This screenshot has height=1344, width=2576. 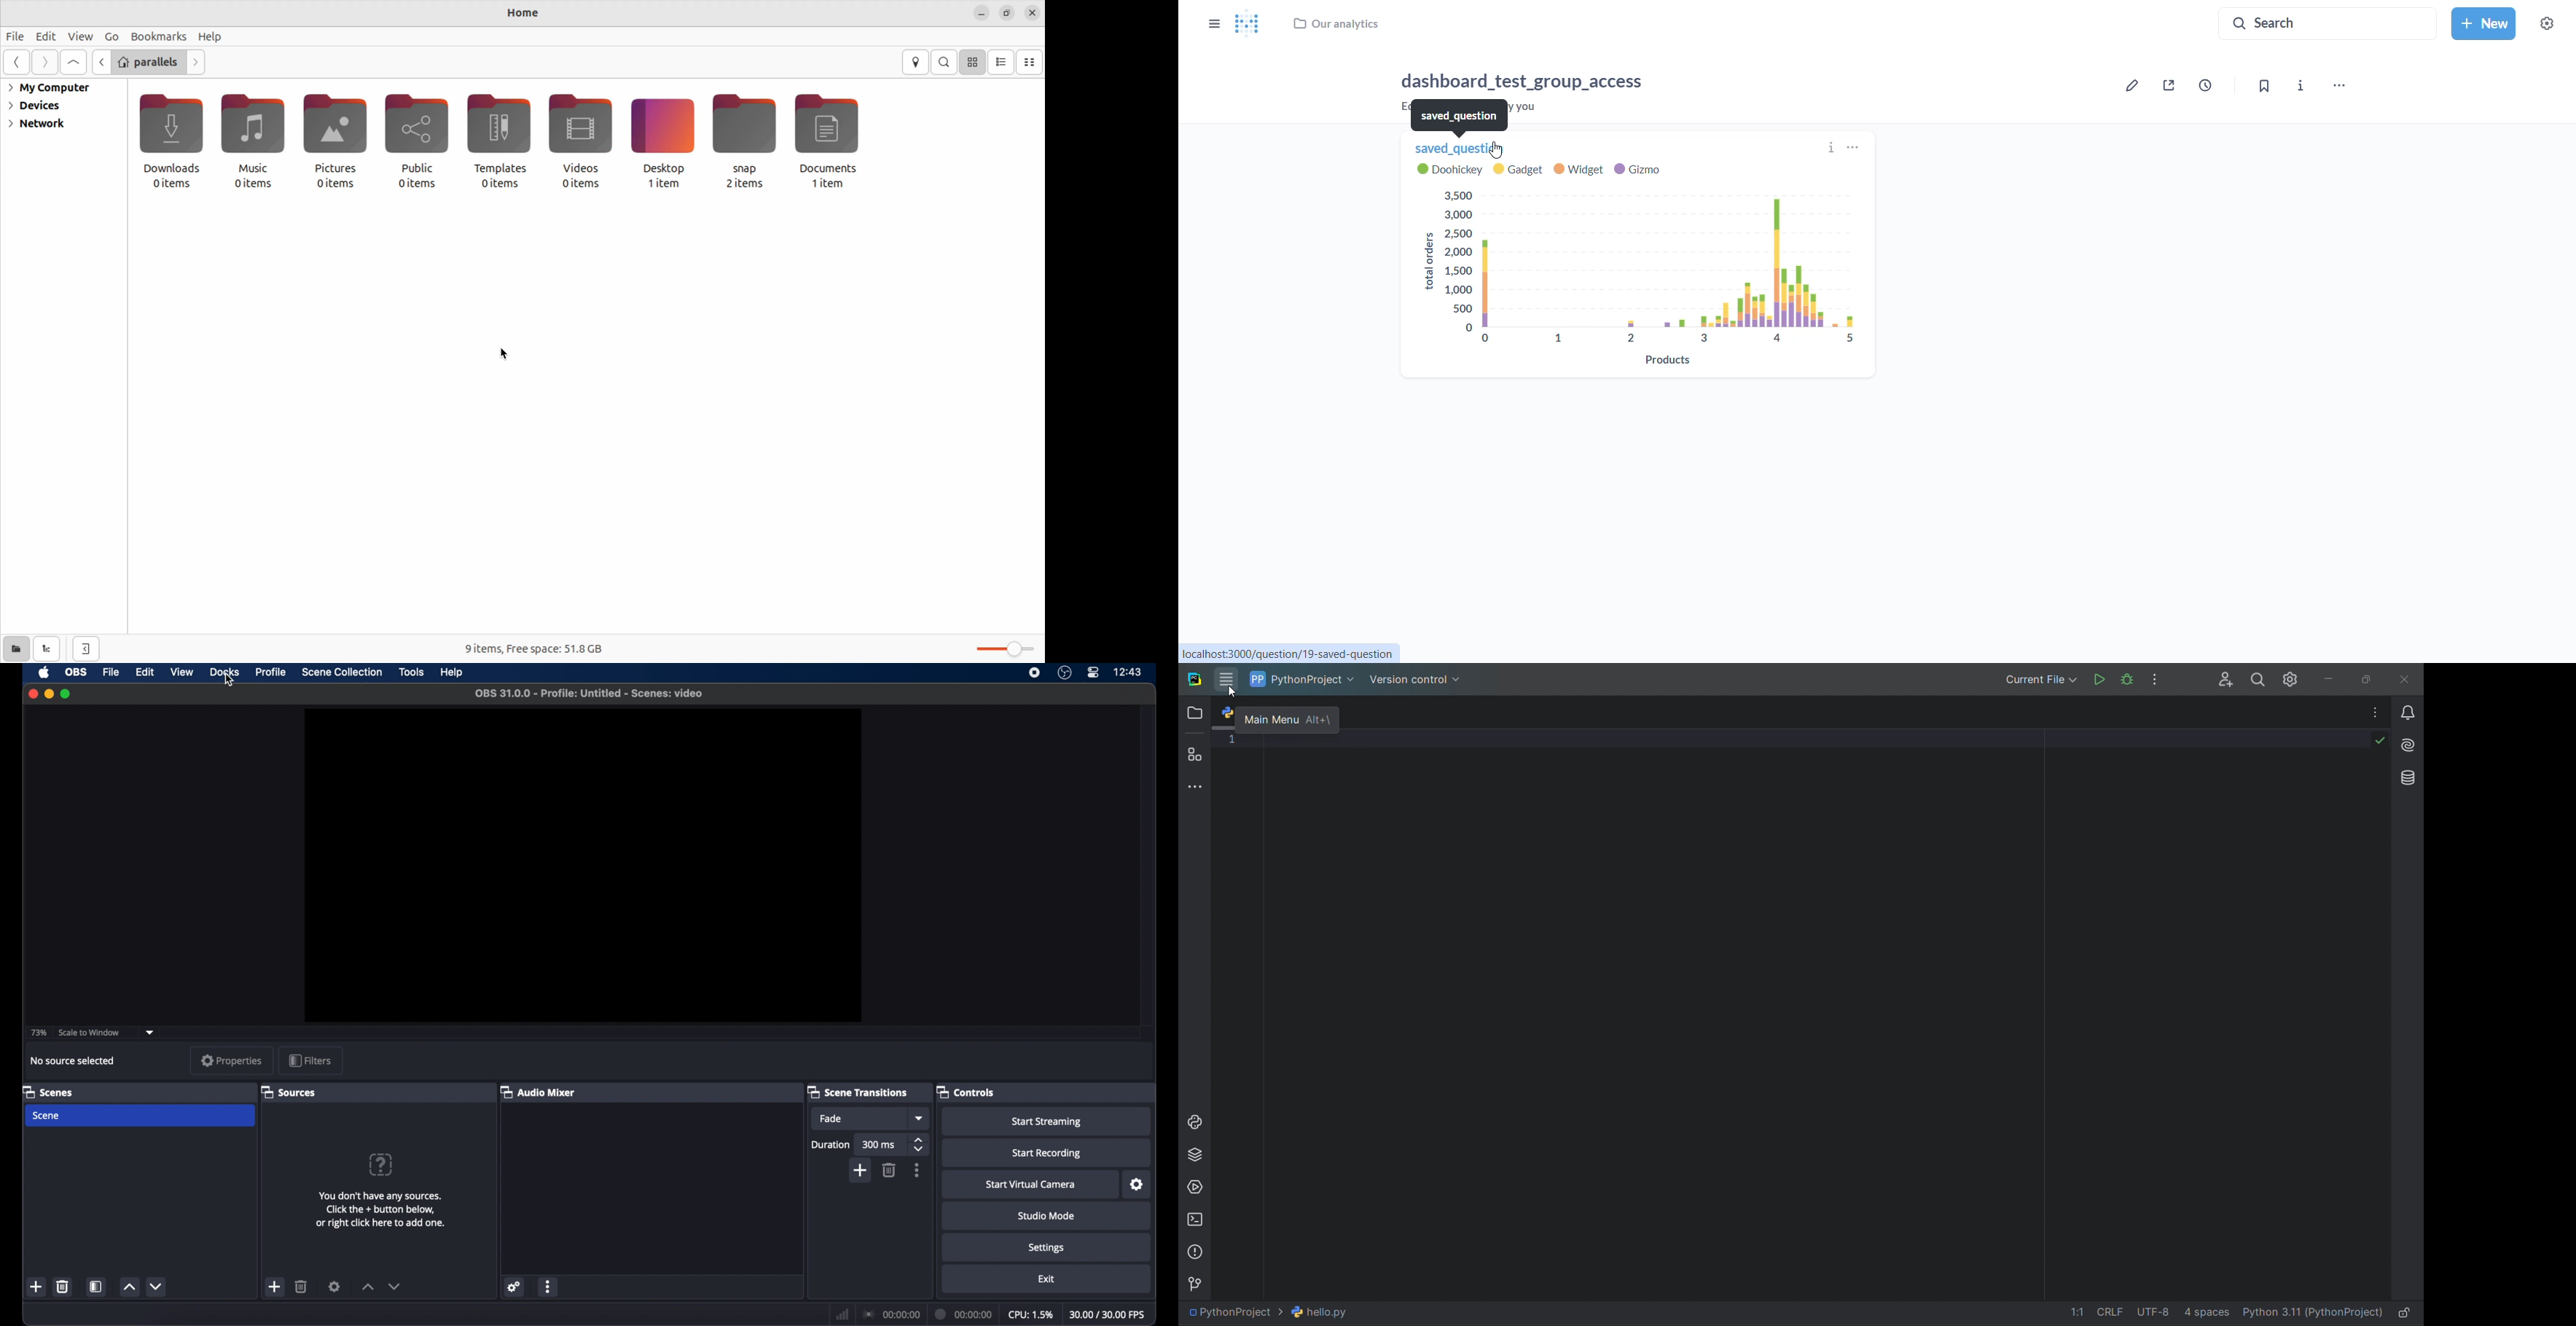 I want to click on fade, so click(x=831, y=1119).